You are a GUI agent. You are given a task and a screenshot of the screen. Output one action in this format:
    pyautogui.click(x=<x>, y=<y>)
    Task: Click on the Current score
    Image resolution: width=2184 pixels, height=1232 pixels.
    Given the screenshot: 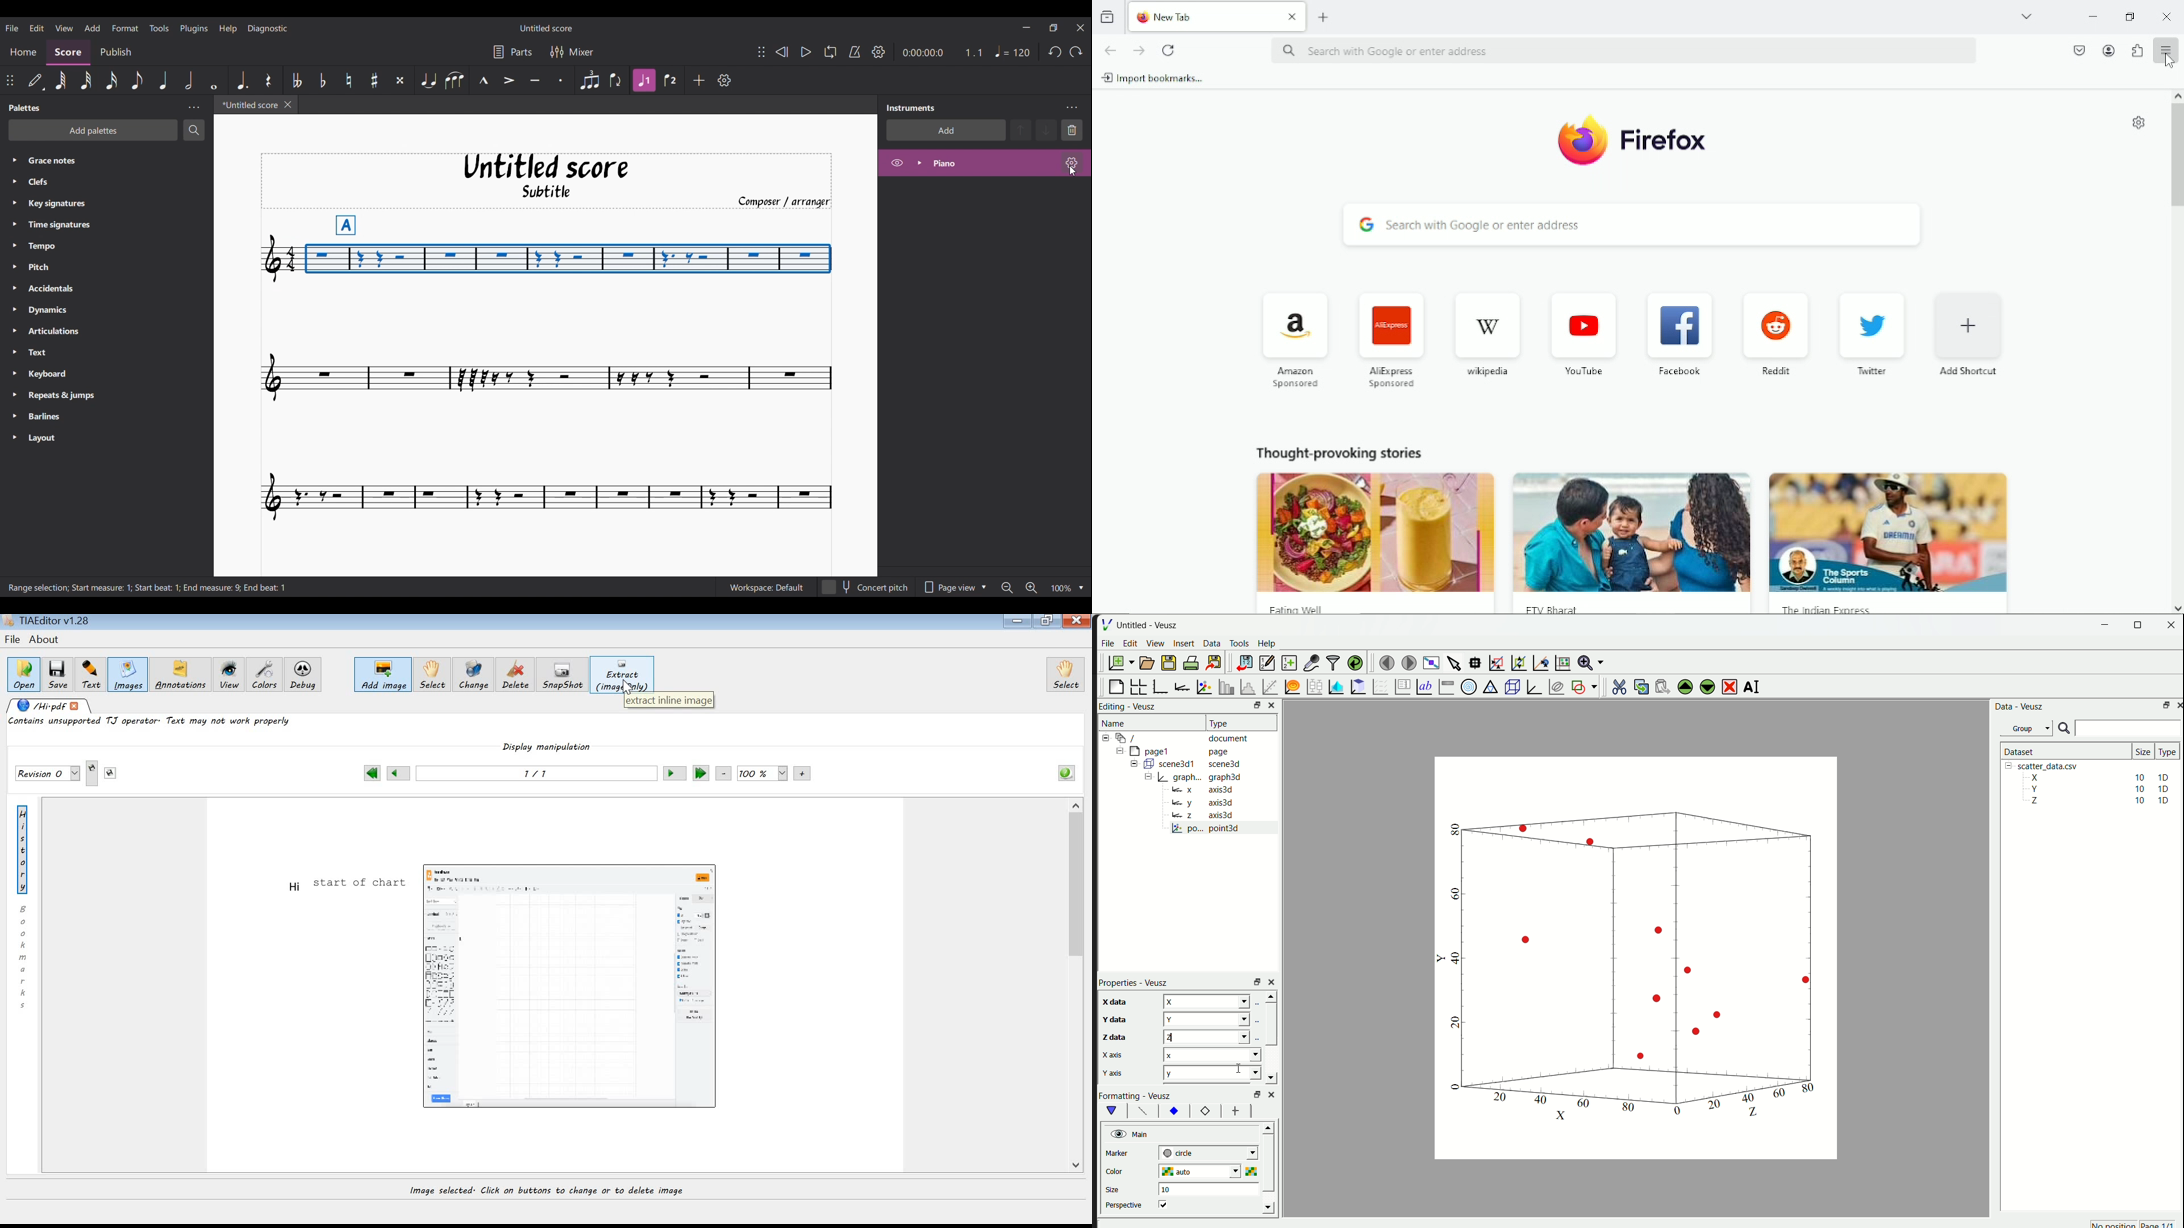 What is the action you would take?
    pyautogui.click(x=547, y=417)
    